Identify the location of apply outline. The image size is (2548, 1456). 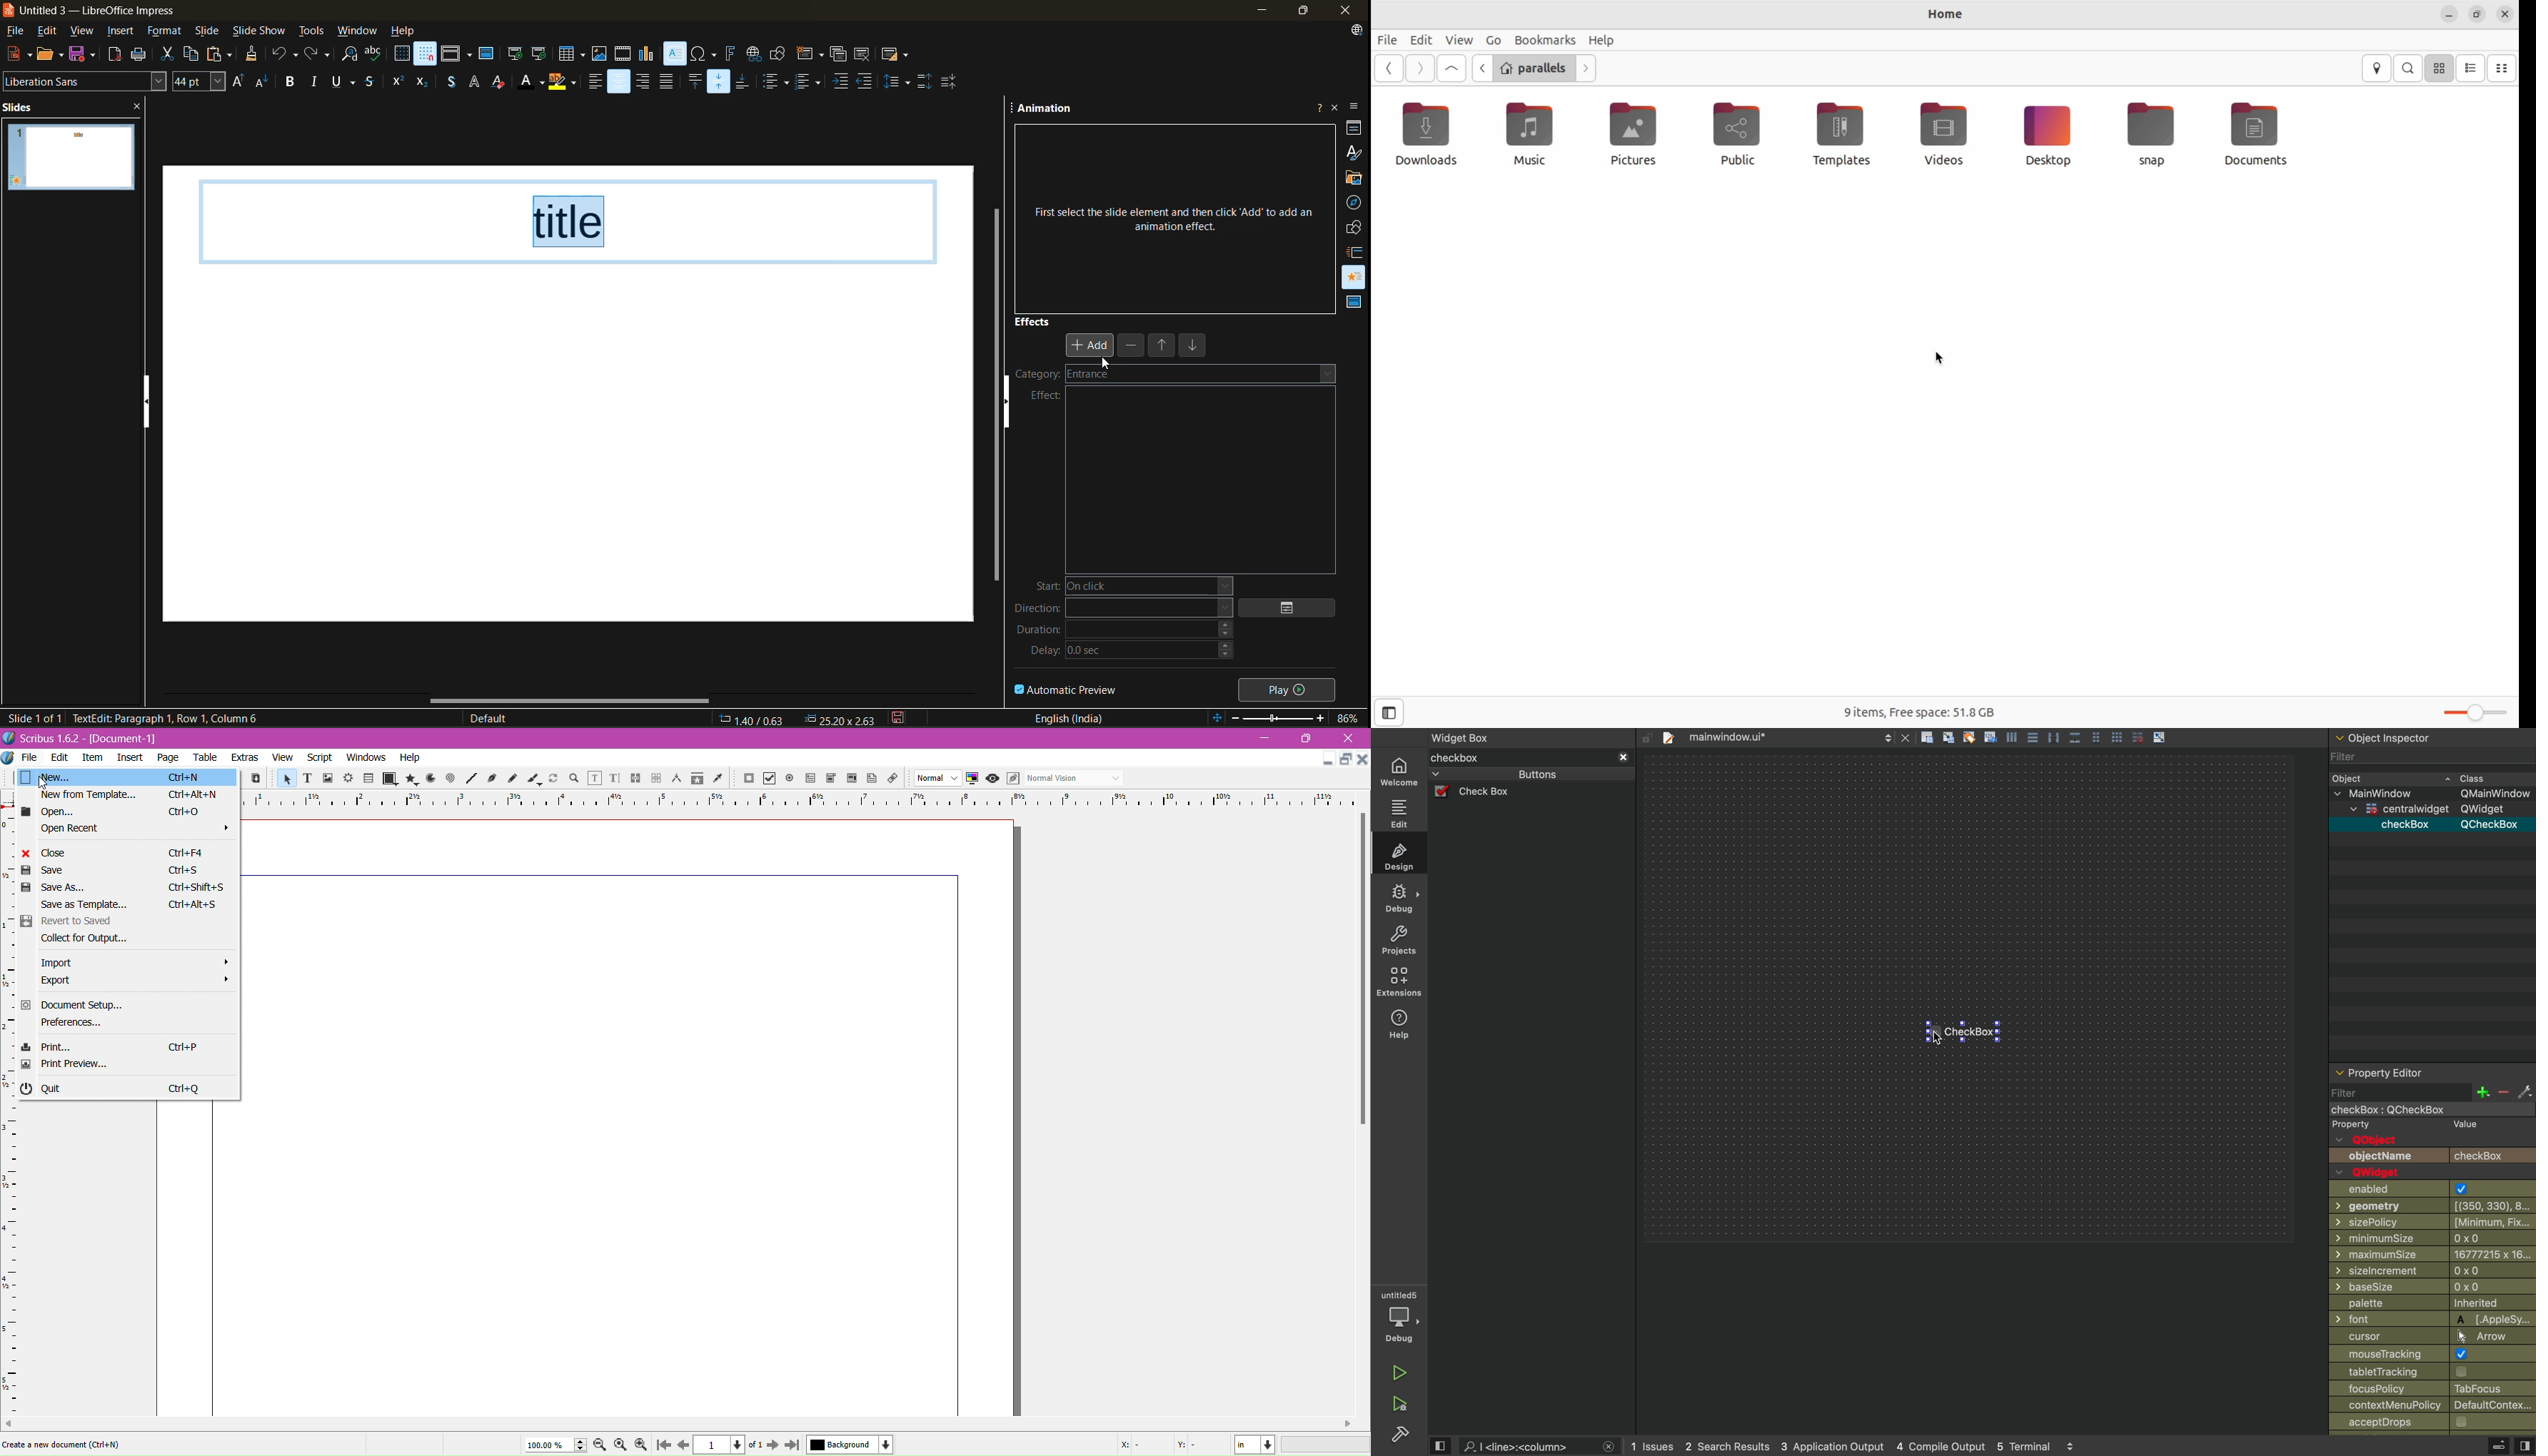
(475, 82).